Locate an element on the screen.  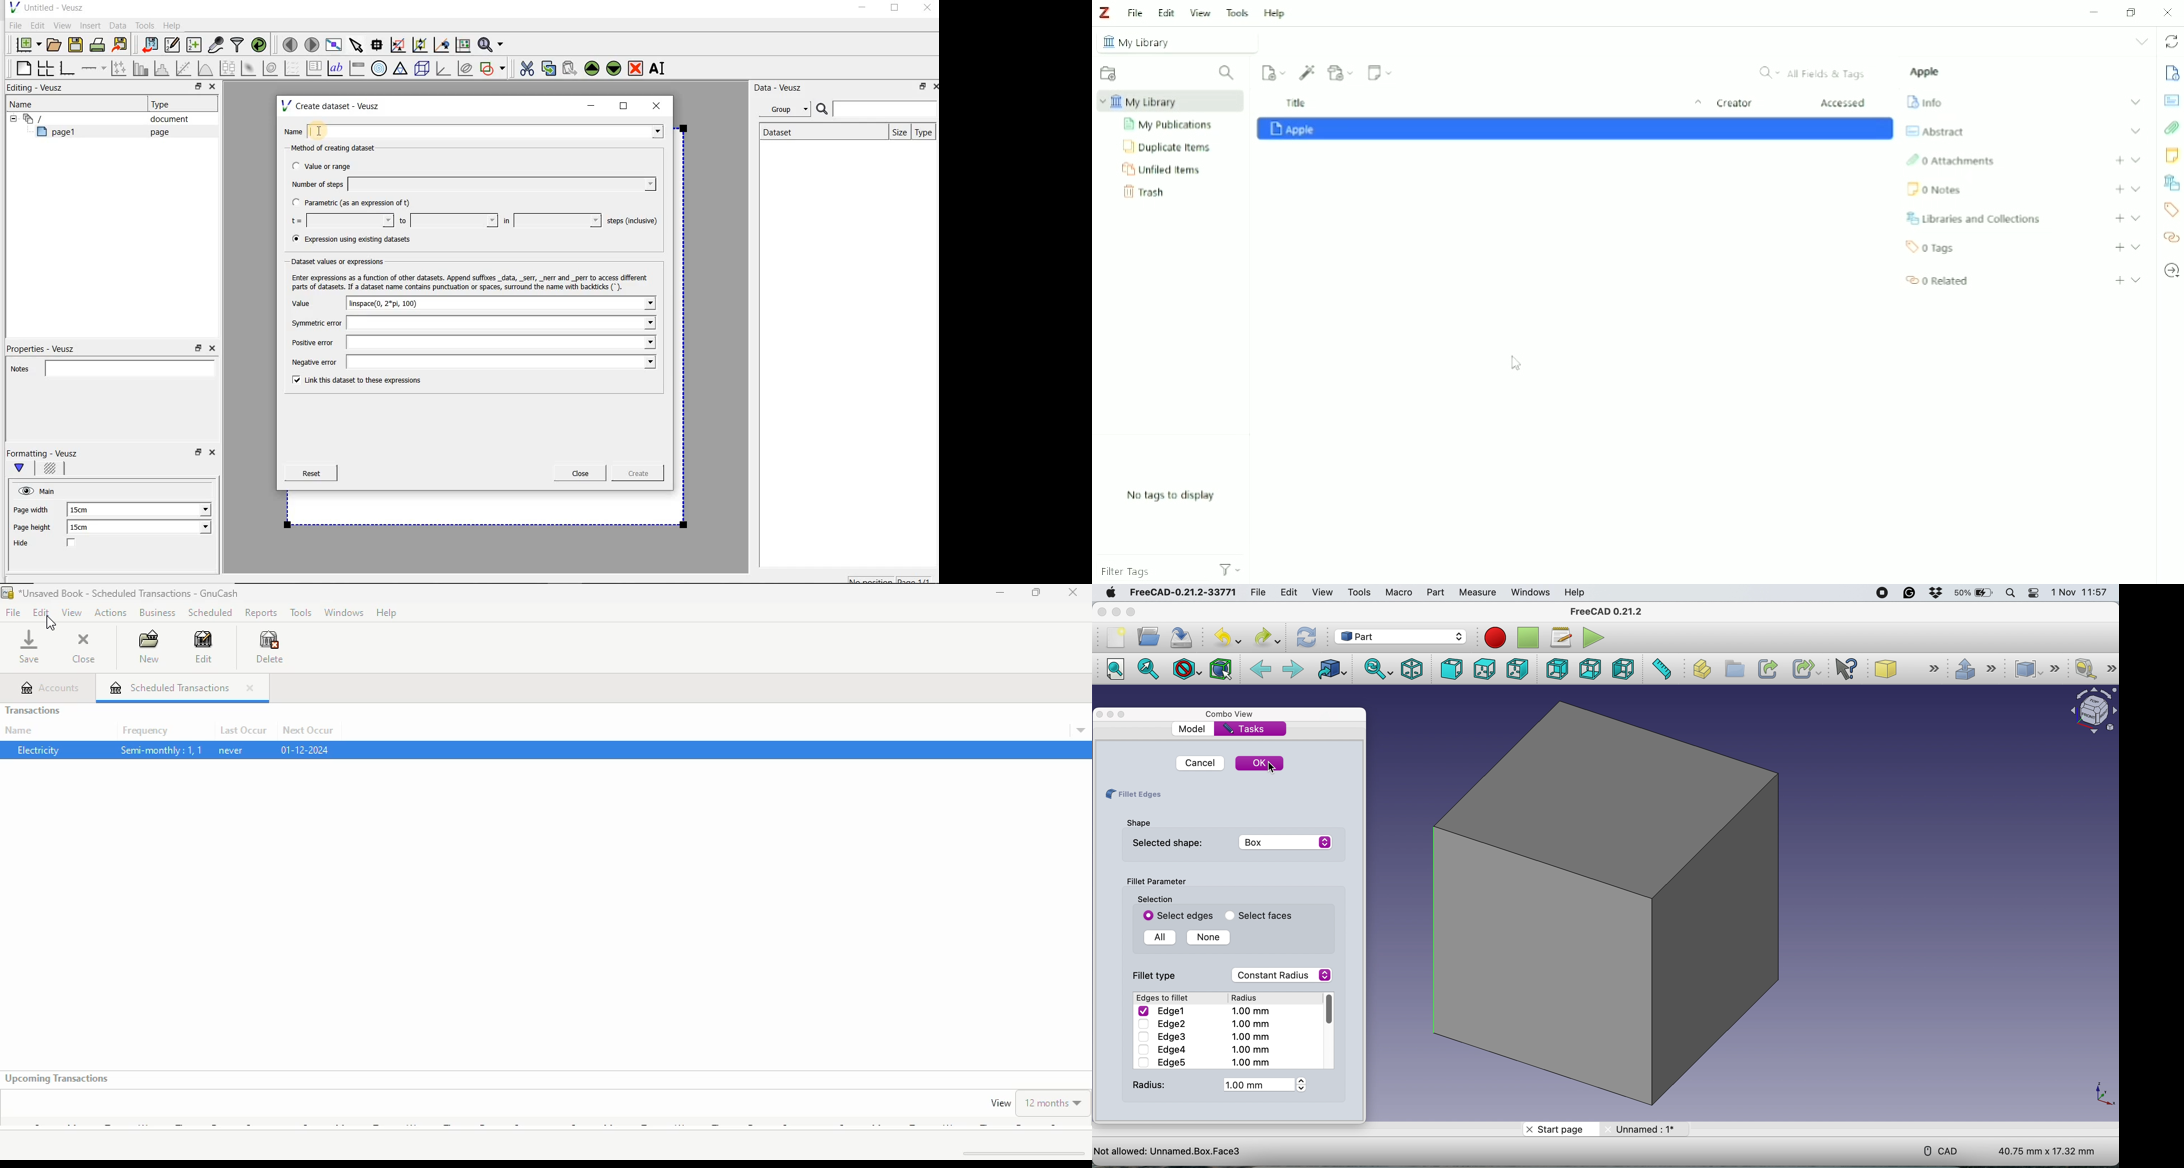
Fillet Edges is located at coordinates (1132, 794).